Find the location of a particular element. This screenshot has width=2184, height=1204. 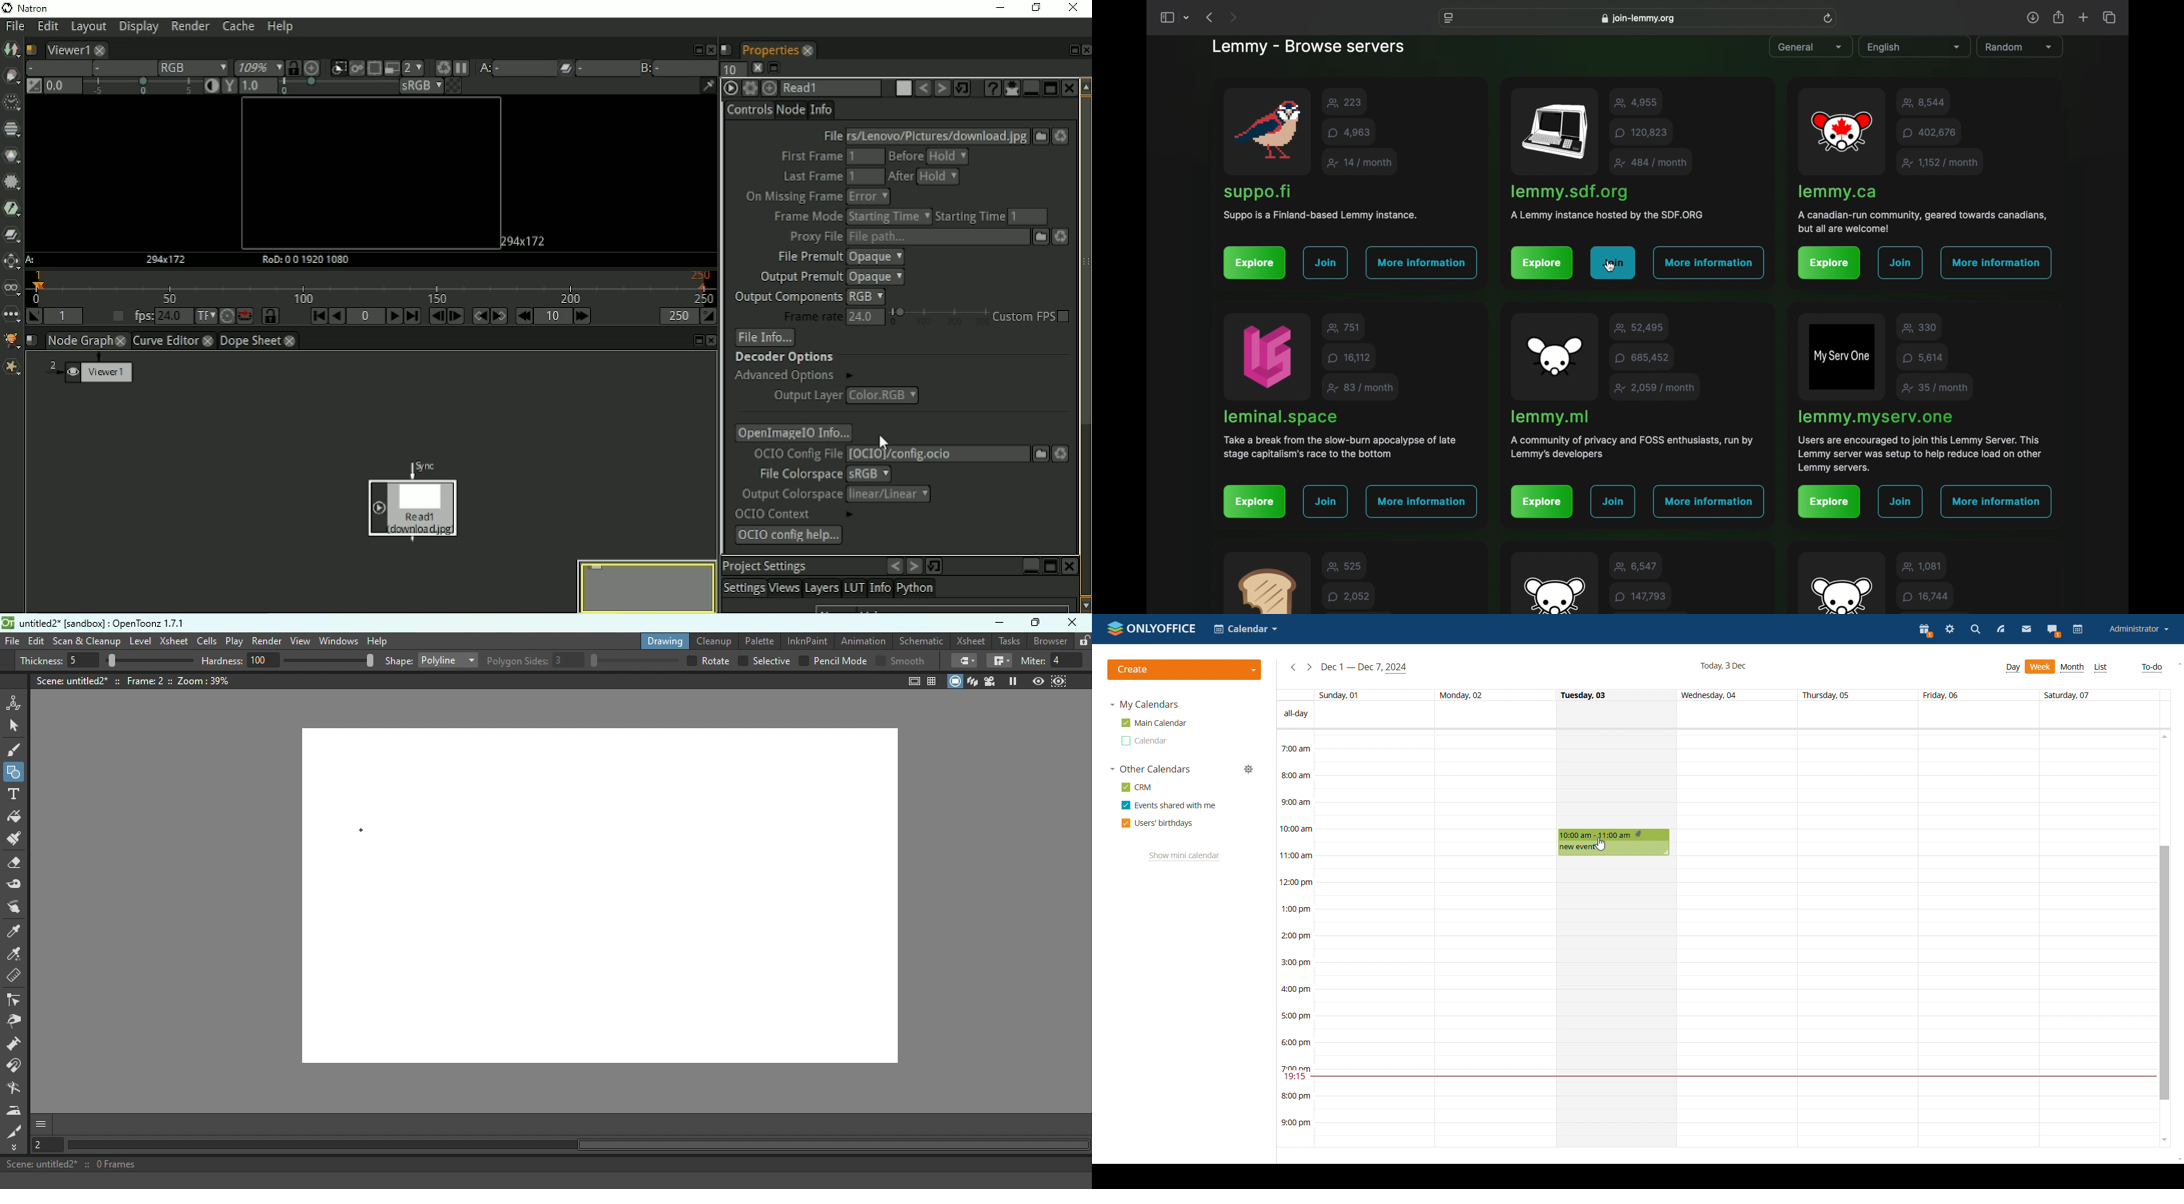

info is located at coordinates (1631, 447).